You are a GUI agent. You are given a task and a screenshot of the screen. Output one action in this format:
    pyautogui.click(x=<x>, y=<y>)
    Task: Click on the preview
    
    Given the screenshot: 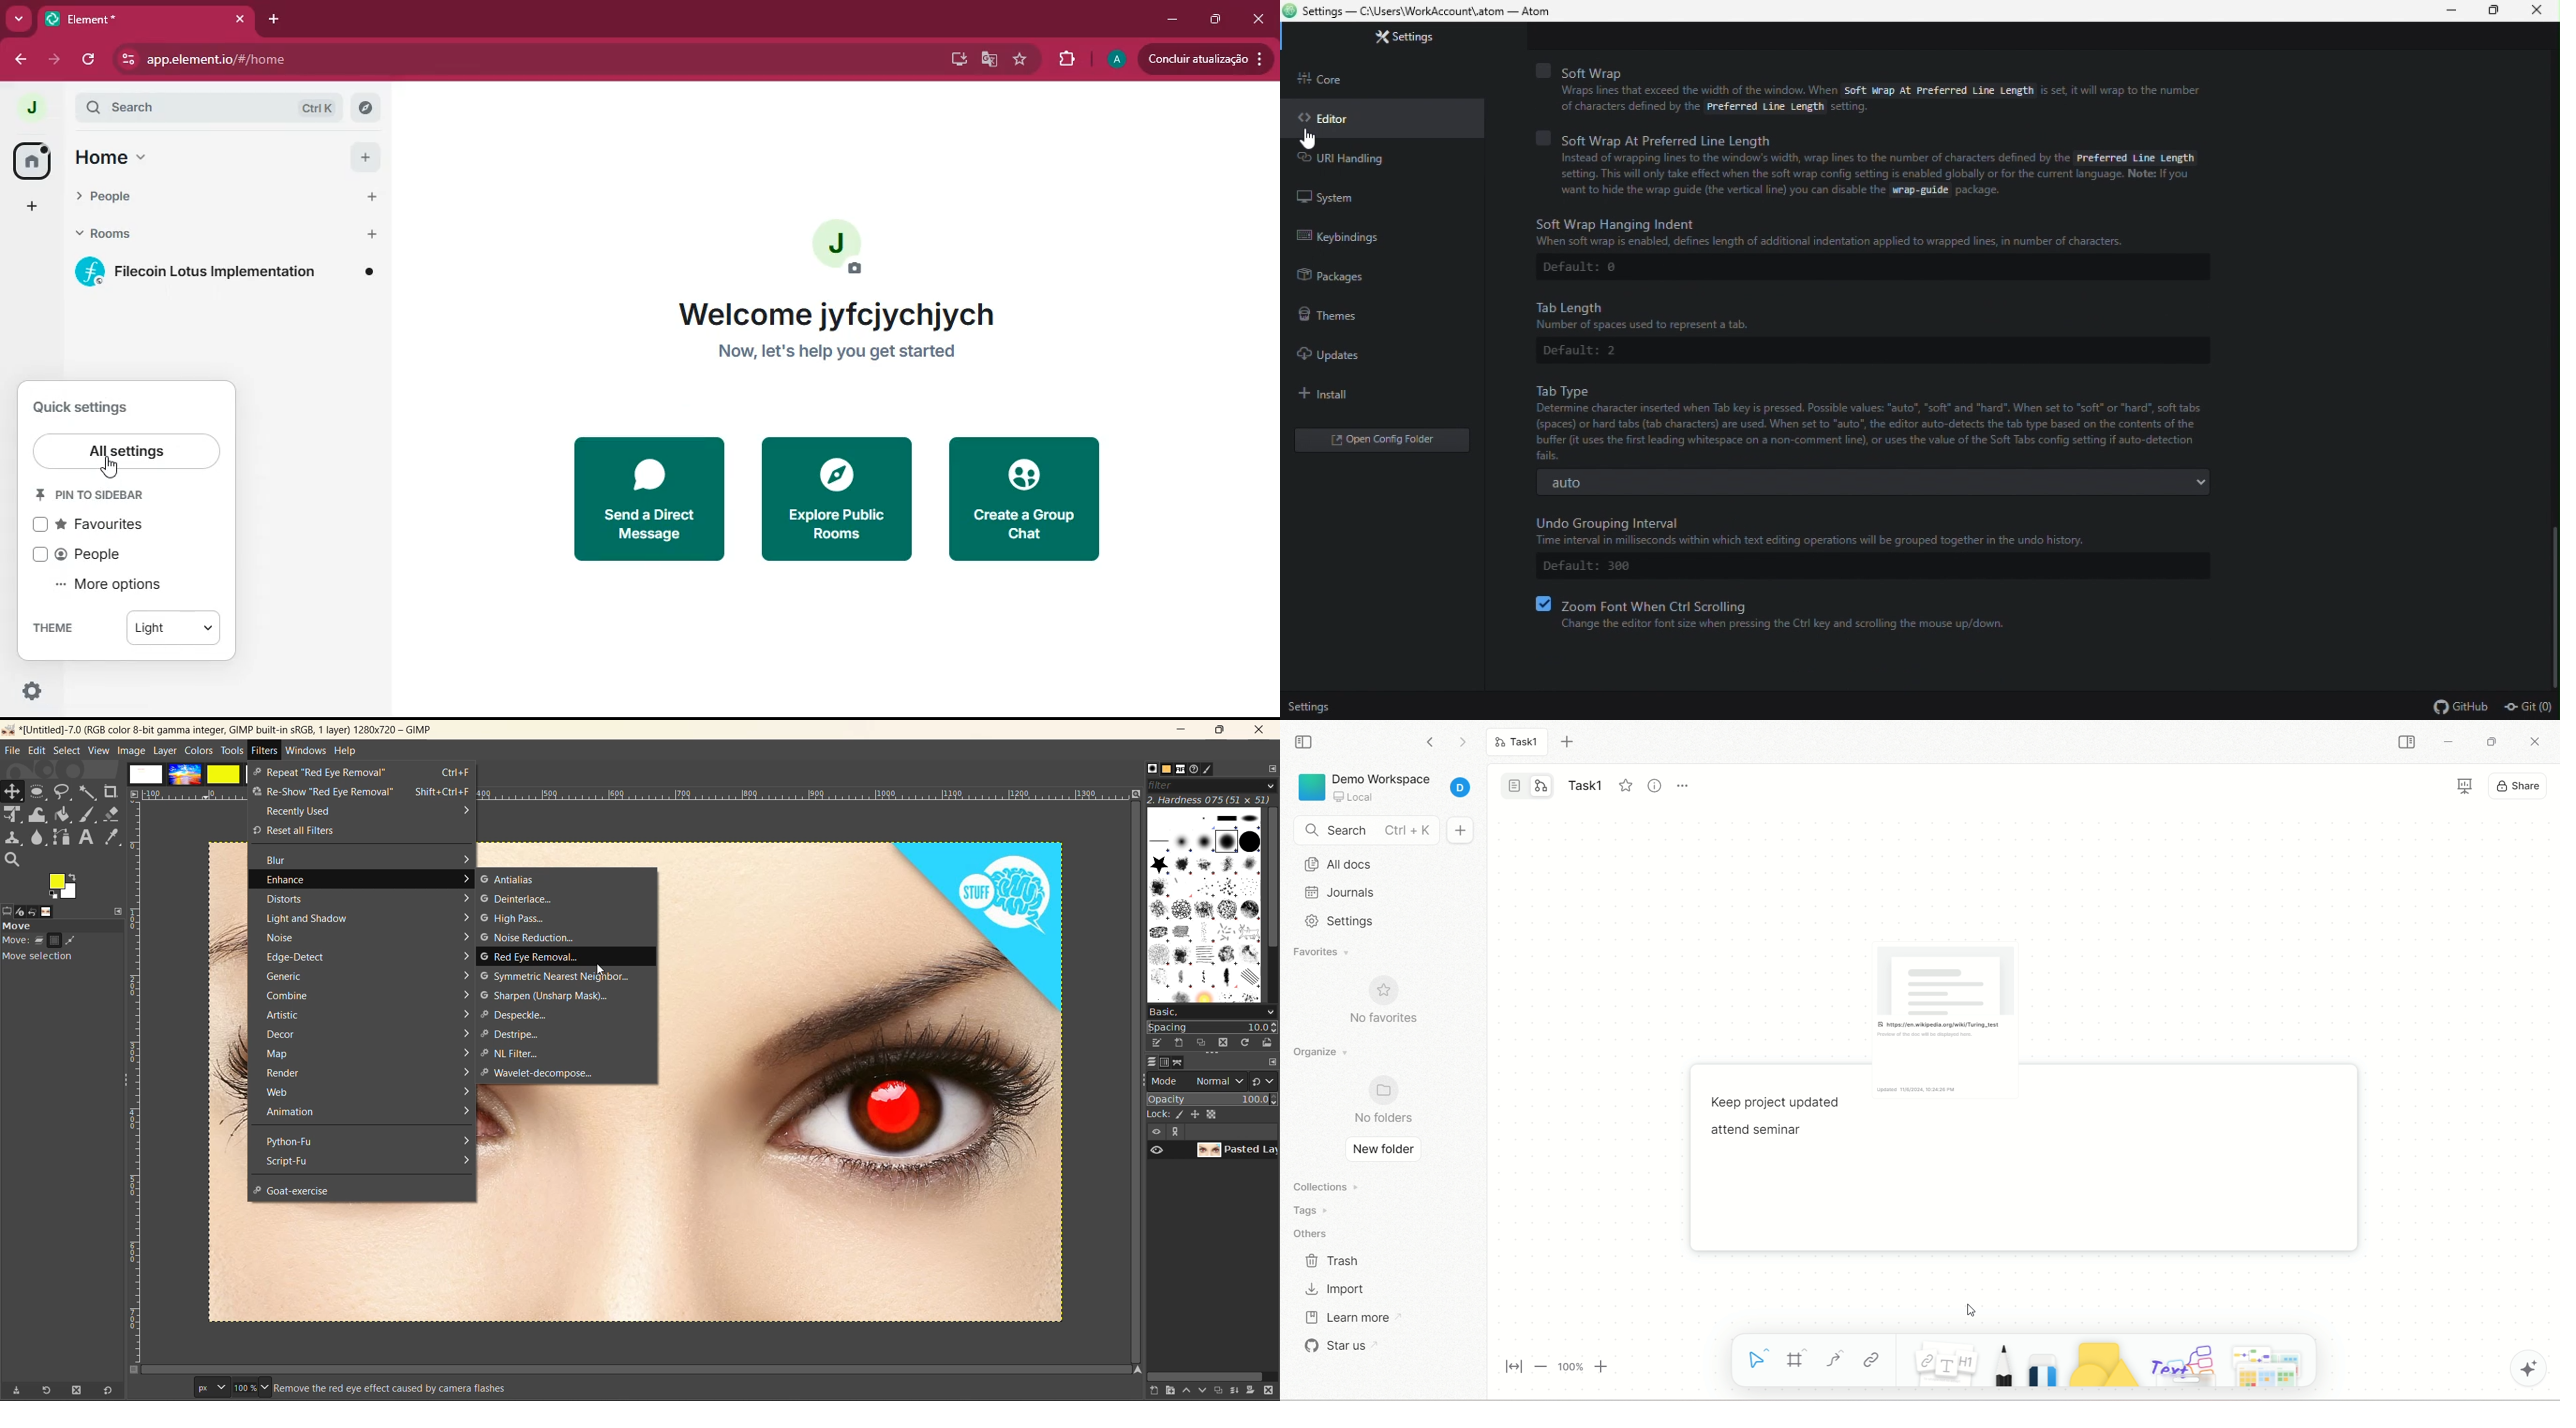 What is the action you would take?
    pyautogui.click(x=1157, y=1149)
    